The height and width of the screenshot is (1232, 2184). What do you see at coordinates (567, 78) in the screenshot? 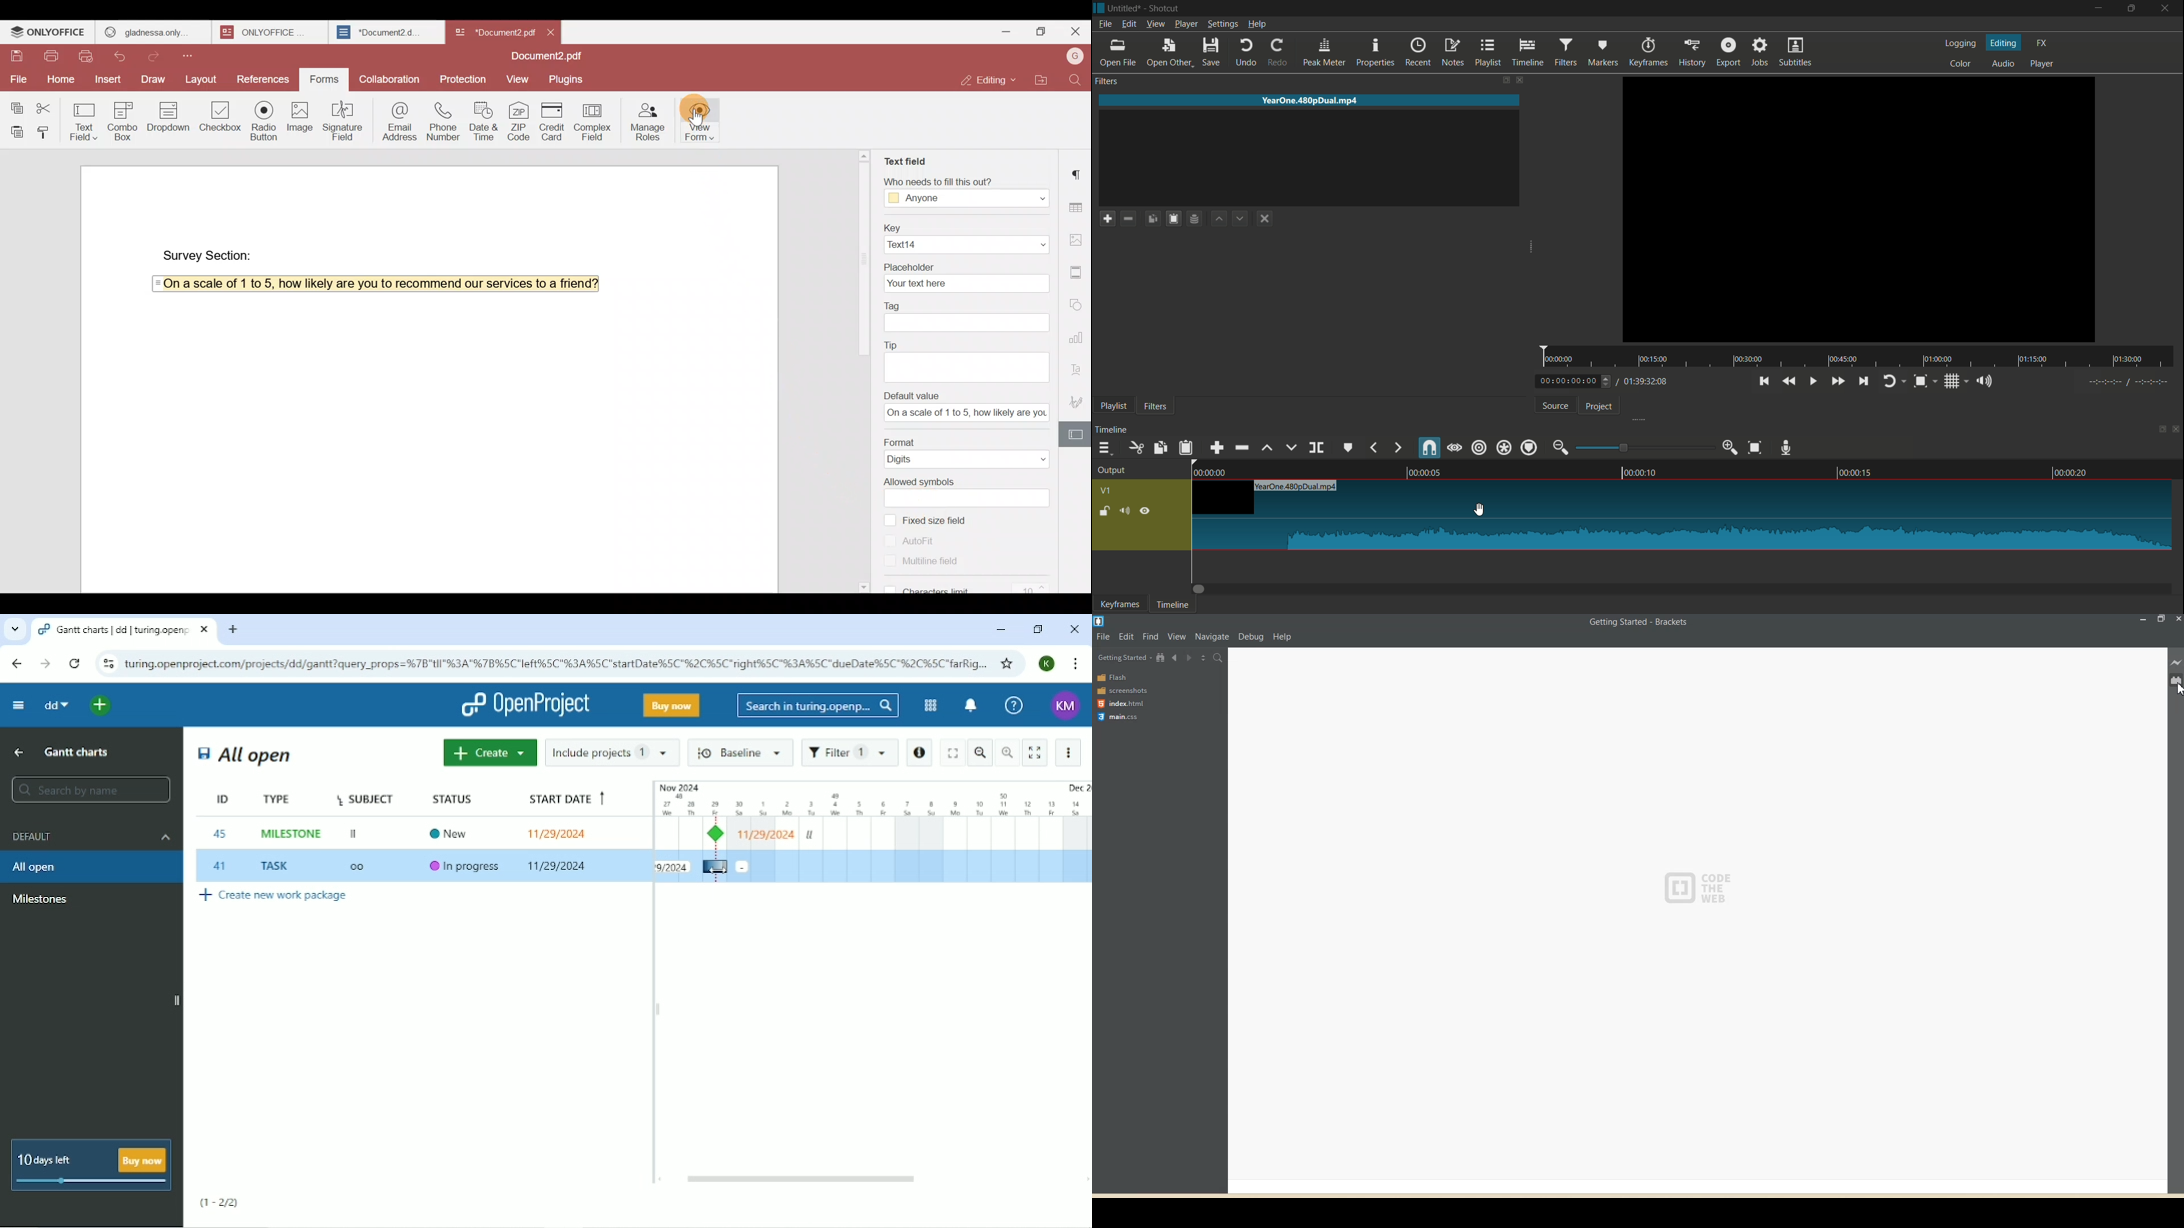
I see `Plugins` at bounding box center [567, 78].